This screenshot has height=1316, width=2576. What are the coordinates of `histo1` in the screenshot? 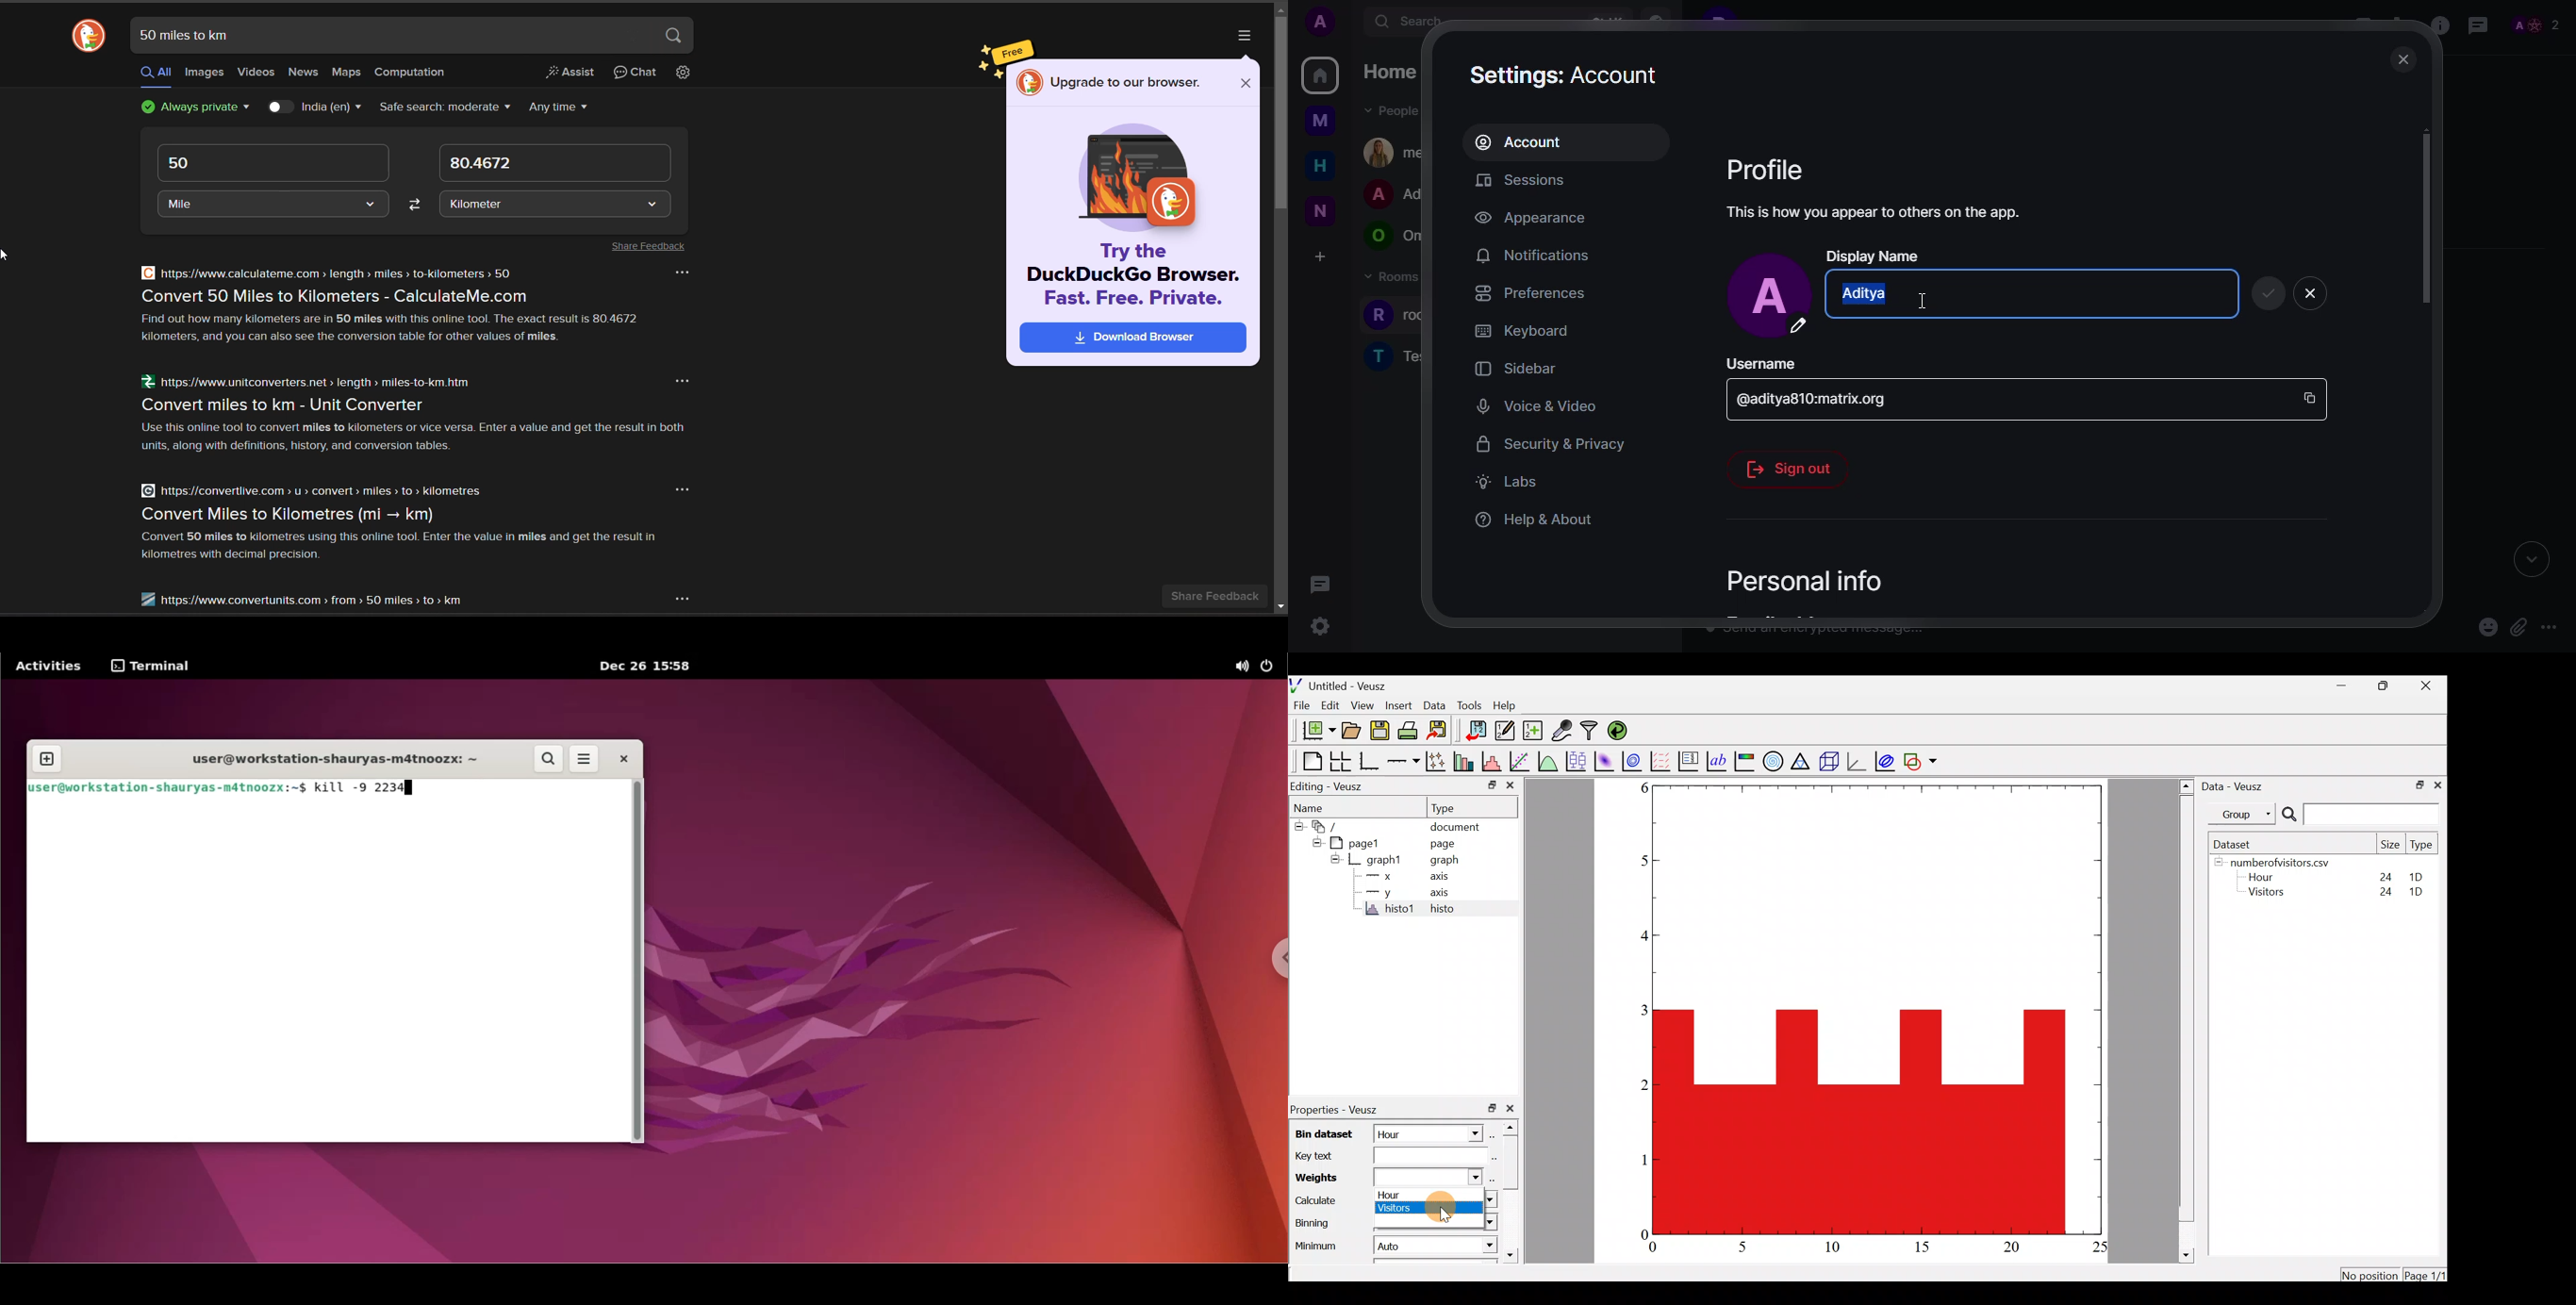 It's located at (1386, 910).